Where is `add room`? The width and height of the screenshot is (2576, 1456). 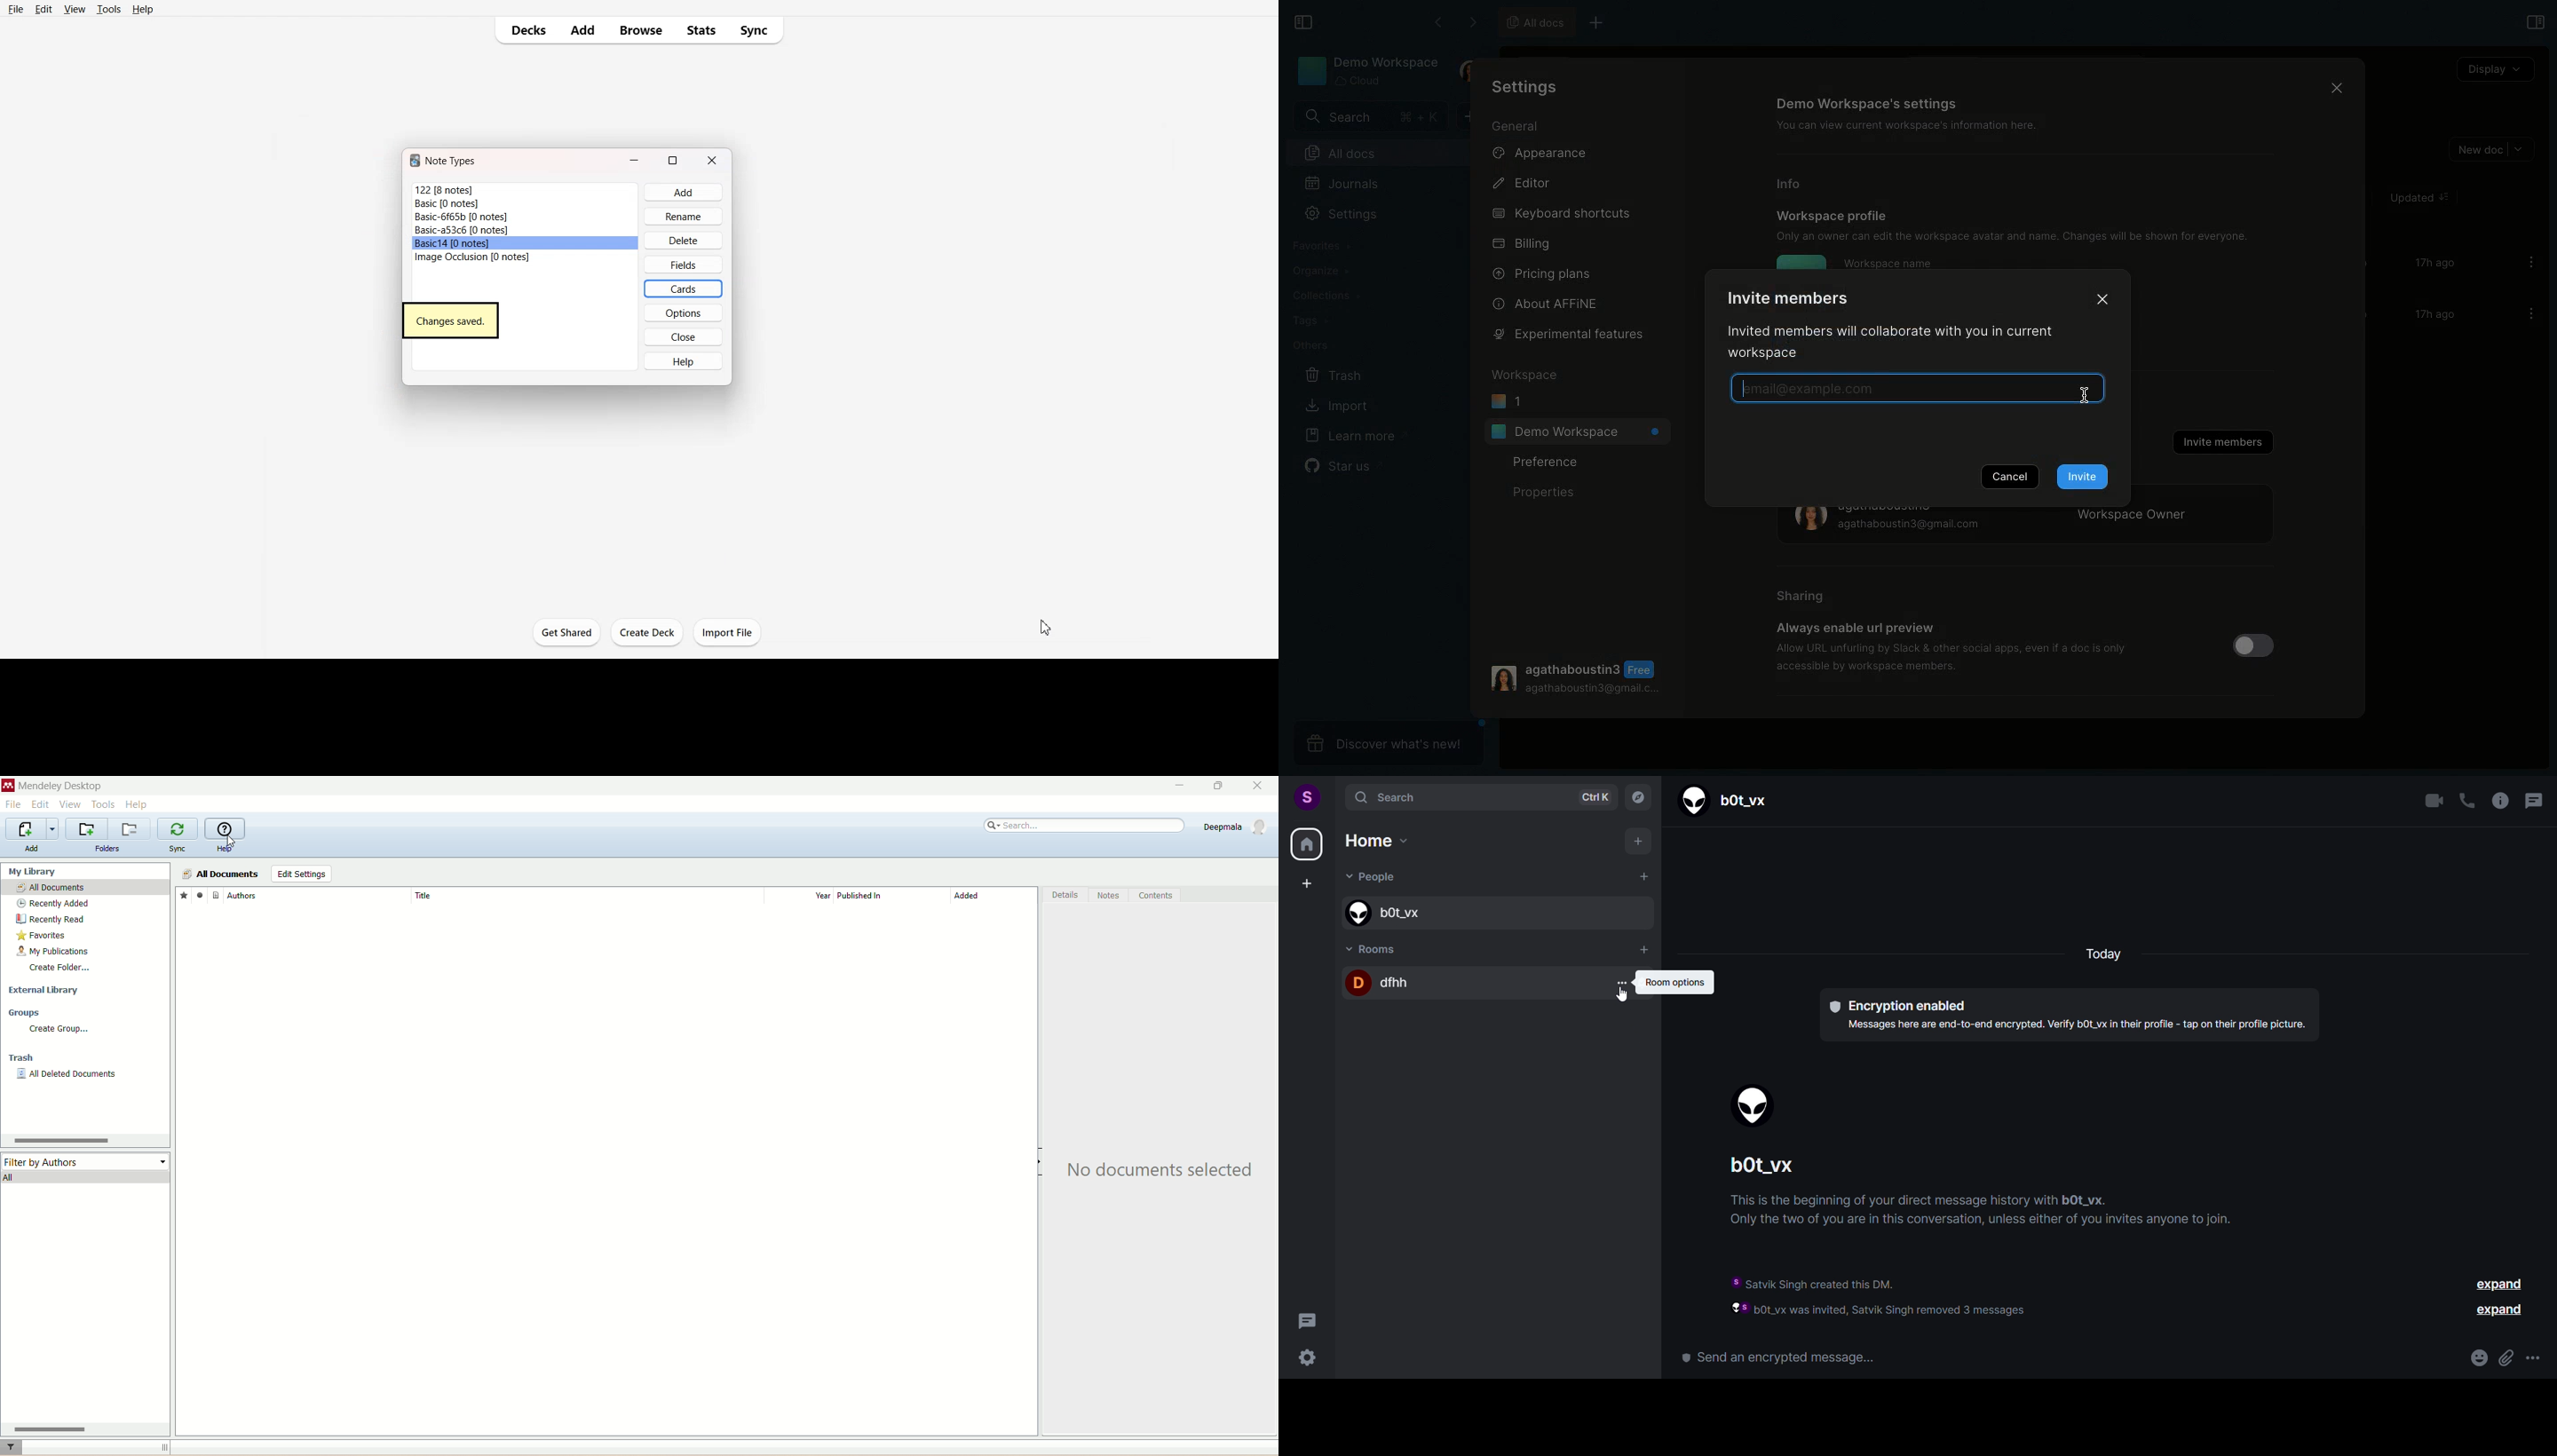 add room is located at coordinates (1645, 950).